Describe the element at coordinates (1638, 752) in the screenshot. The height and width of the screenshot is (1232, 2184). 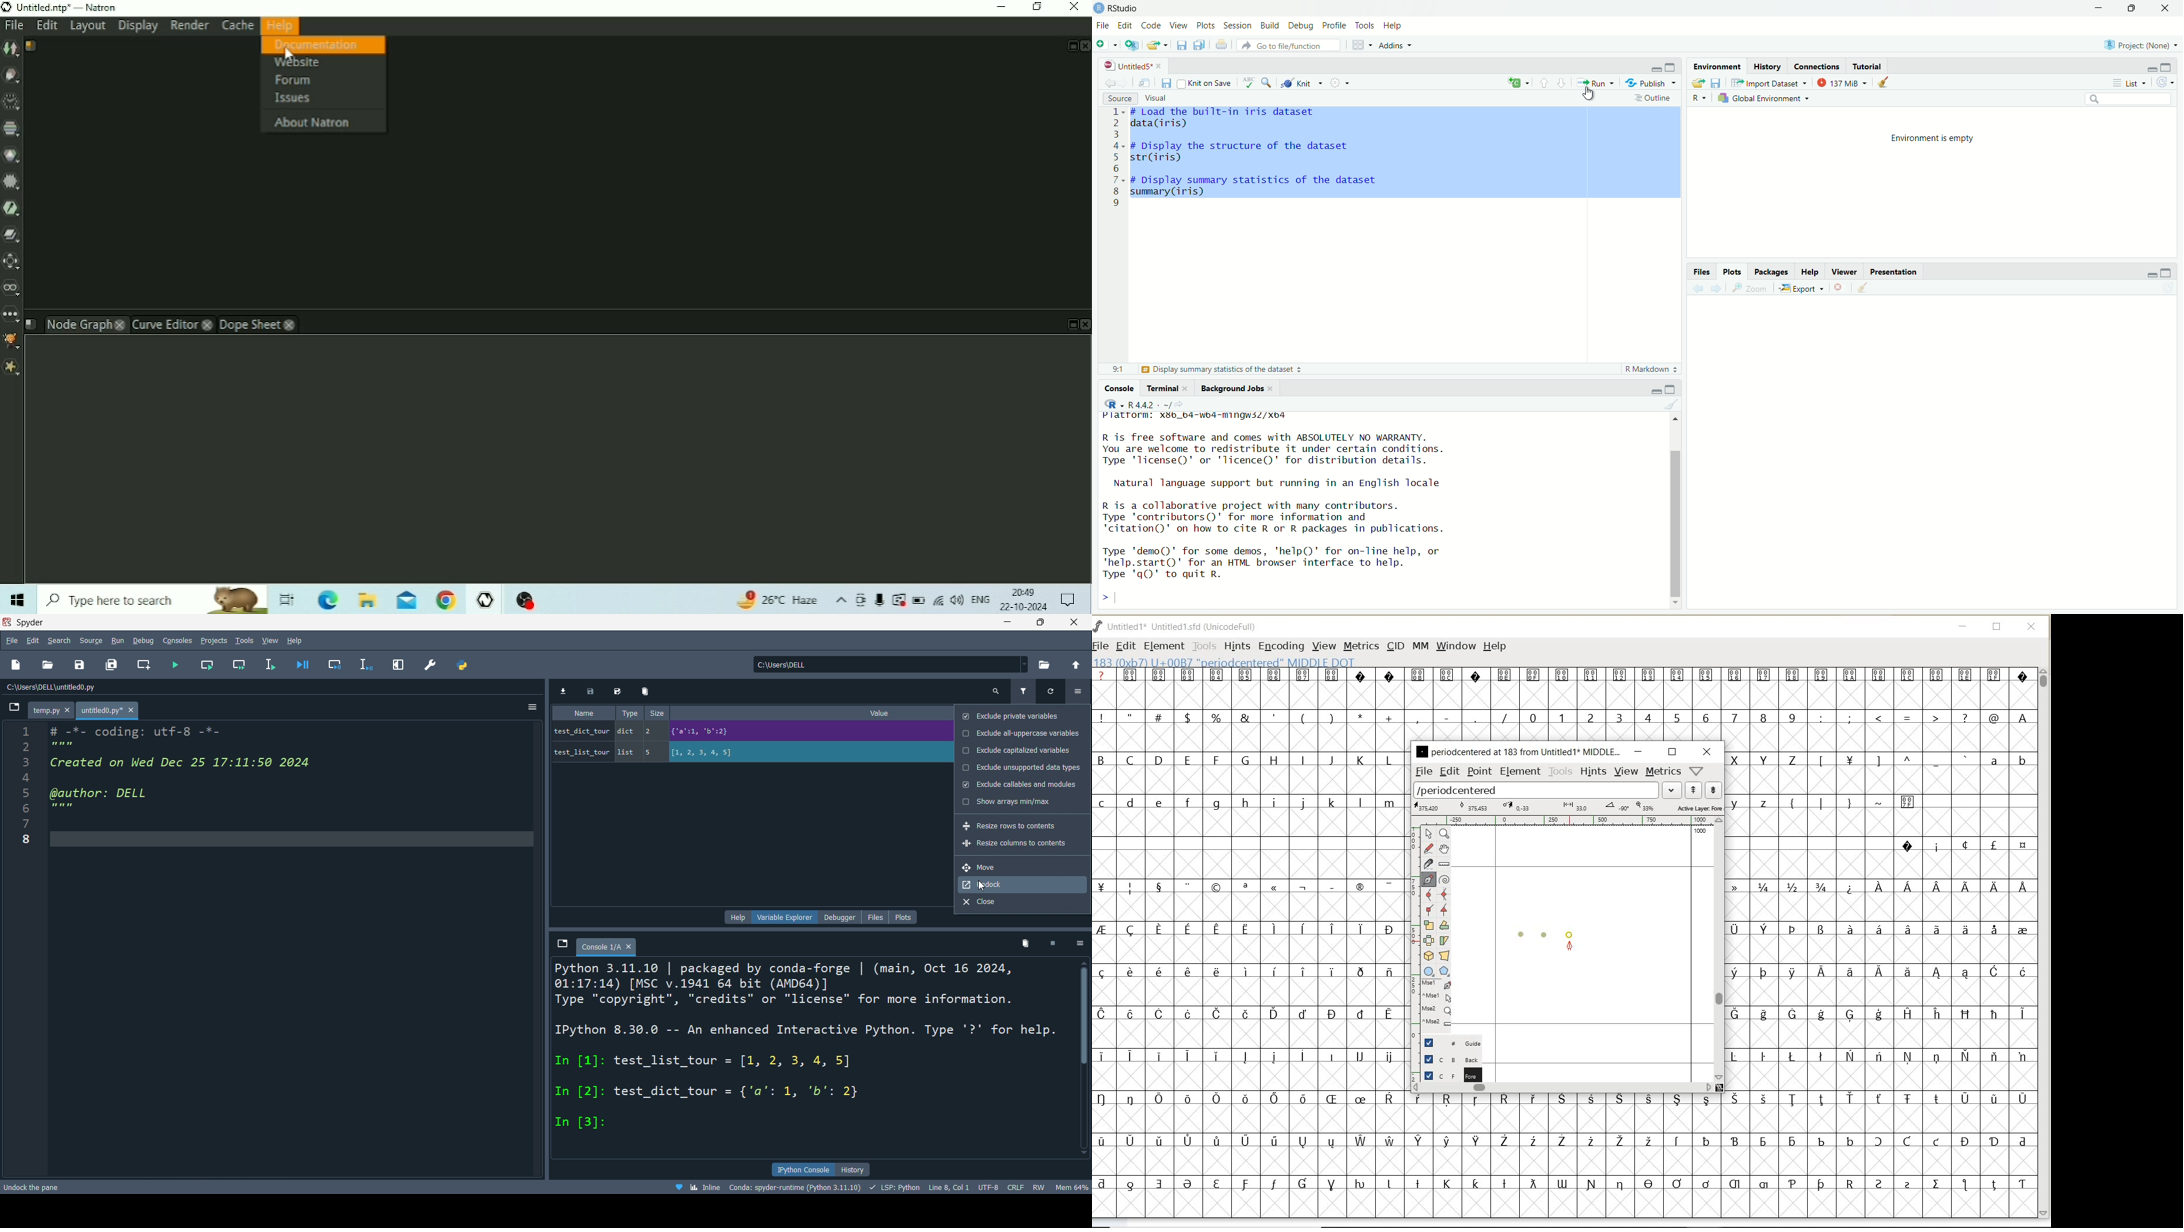
I see `minimize` at that location.